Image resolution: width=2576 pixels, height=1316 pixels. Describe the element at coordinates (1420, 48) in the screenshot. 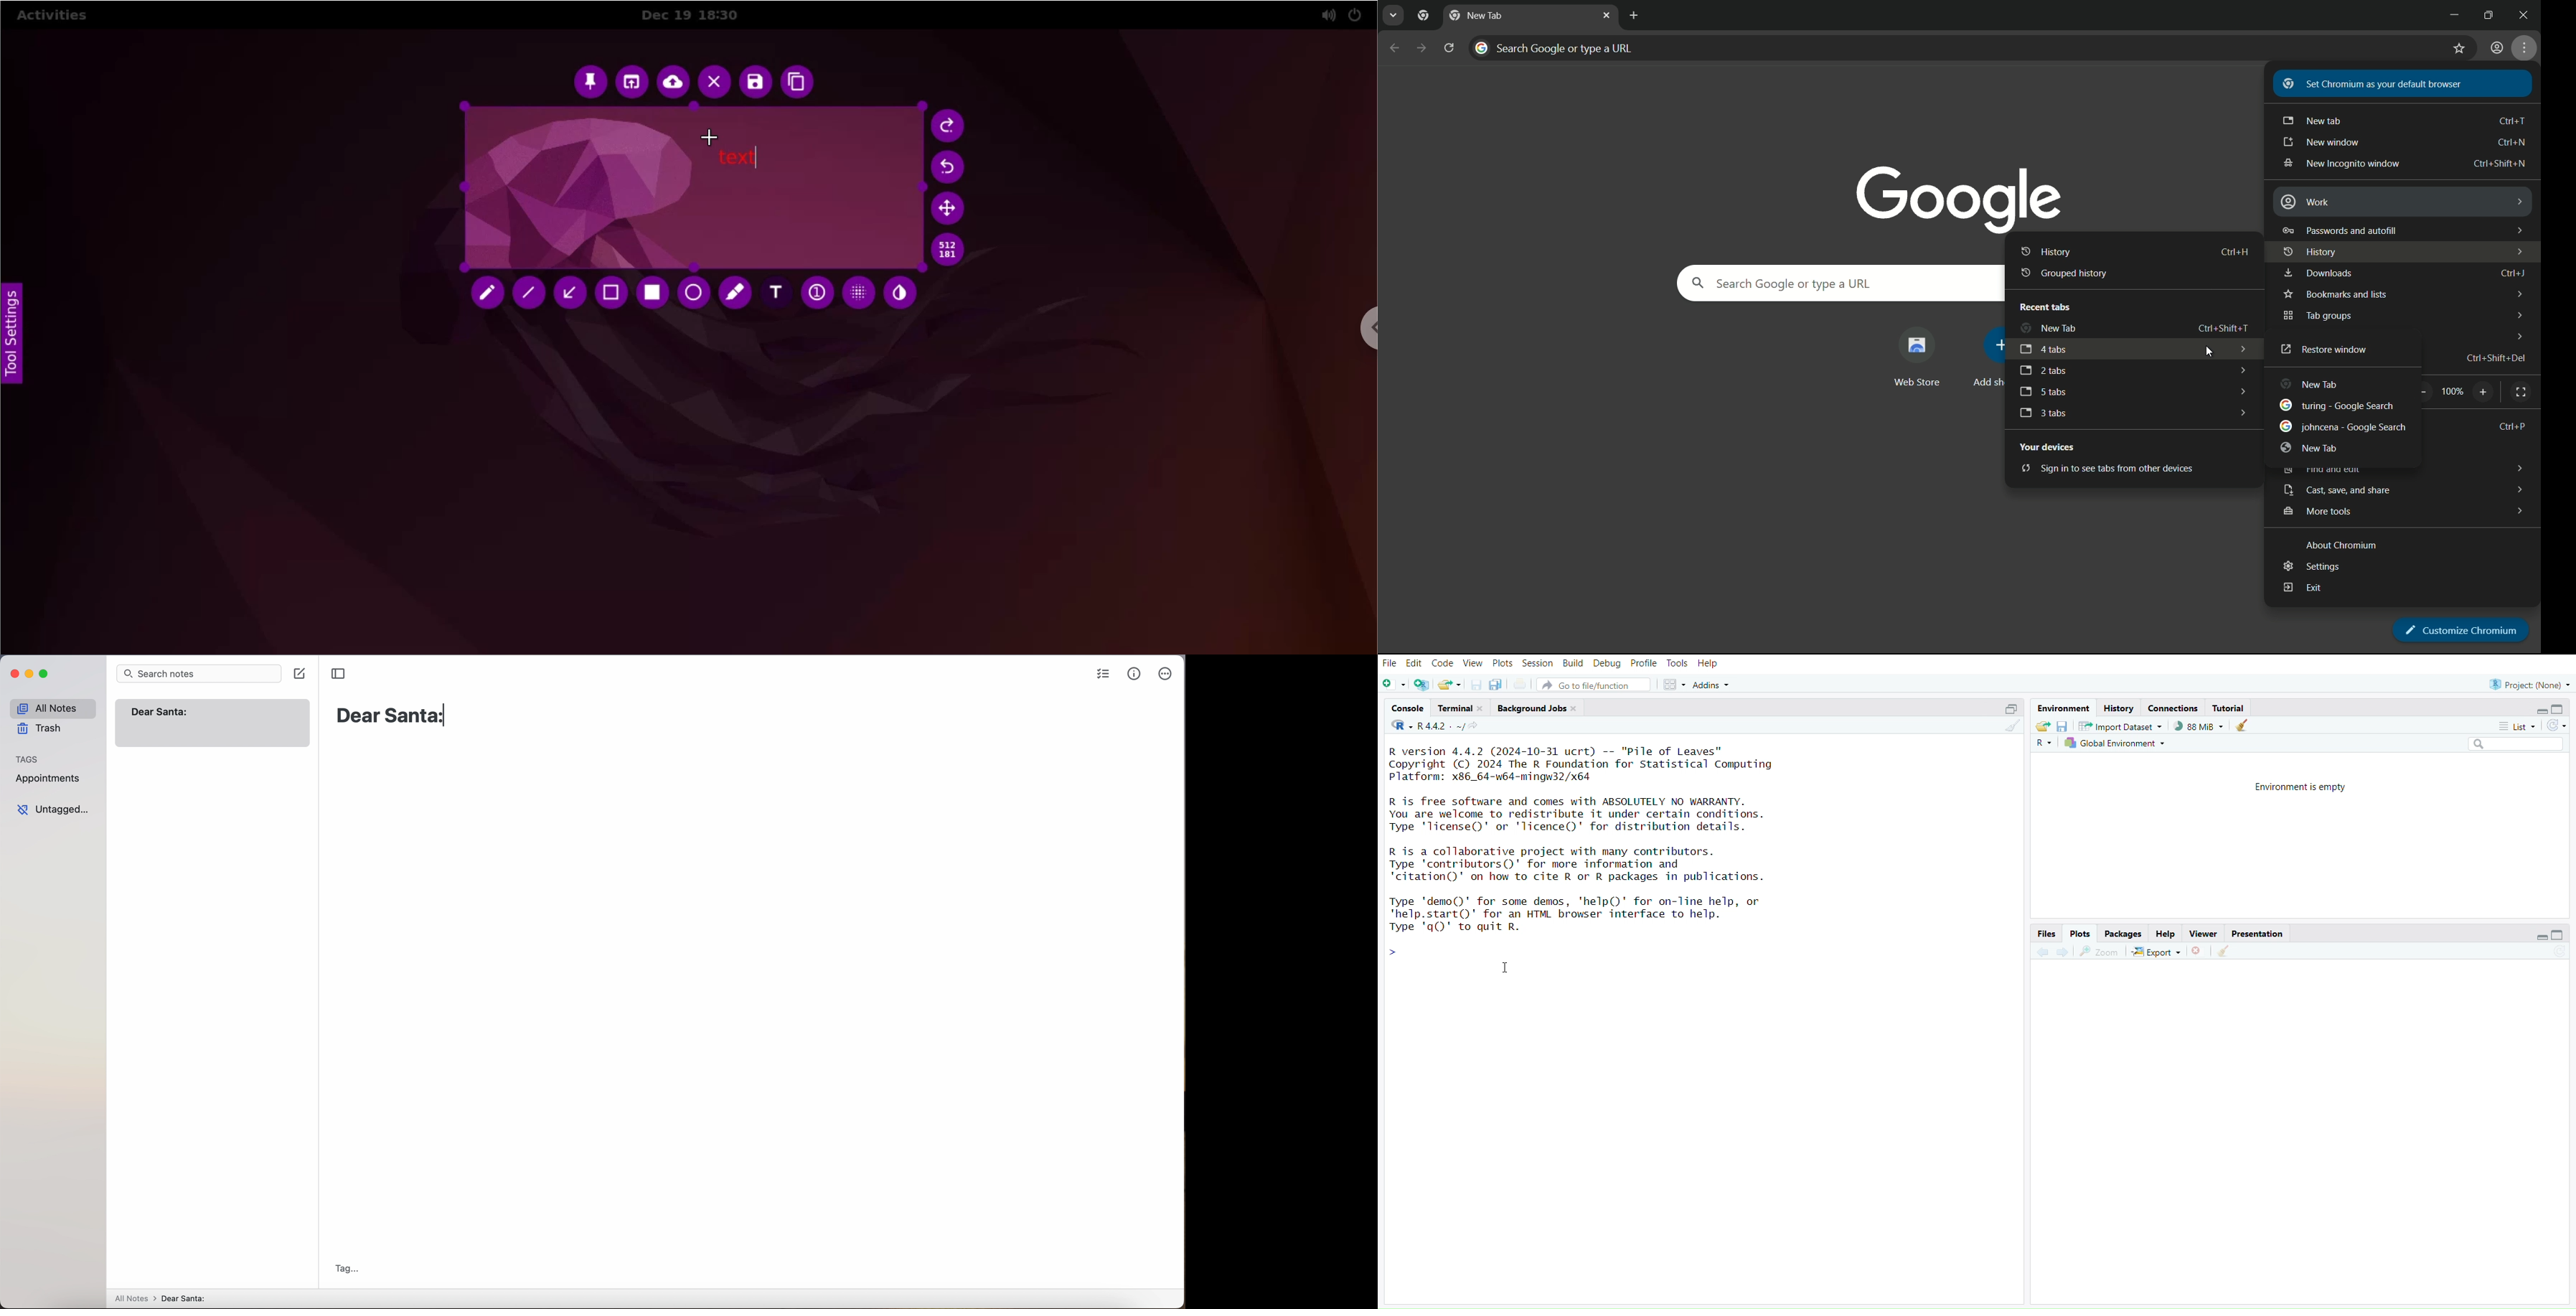

I see `forward` at that location.